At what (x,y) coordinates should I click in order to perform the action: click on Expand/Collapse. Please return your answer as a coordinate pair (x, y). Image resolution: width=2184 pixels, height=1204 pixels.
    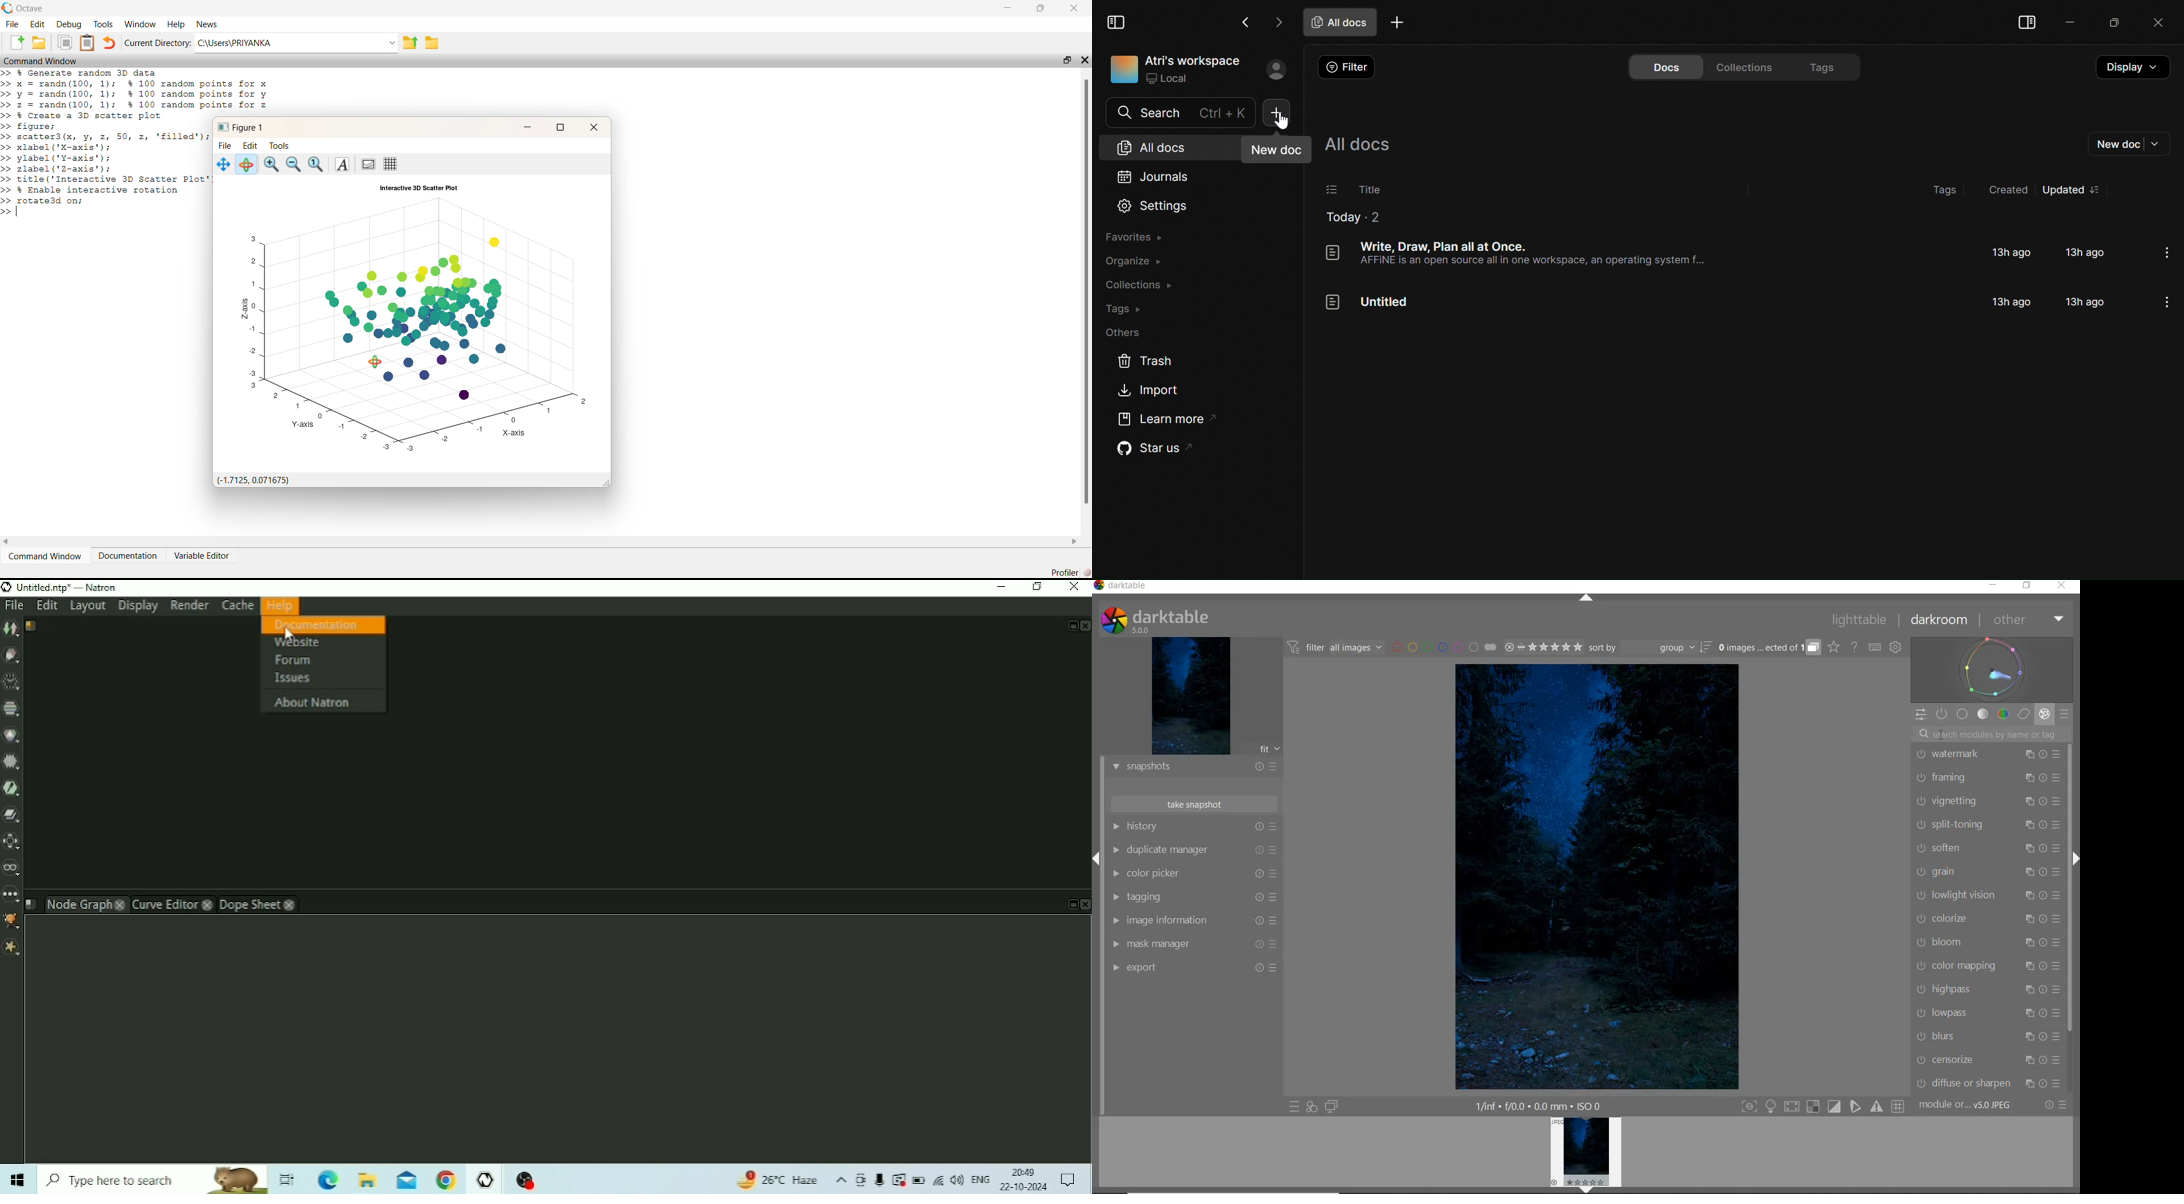
    Looking at the image, I should click on (1098, 858).